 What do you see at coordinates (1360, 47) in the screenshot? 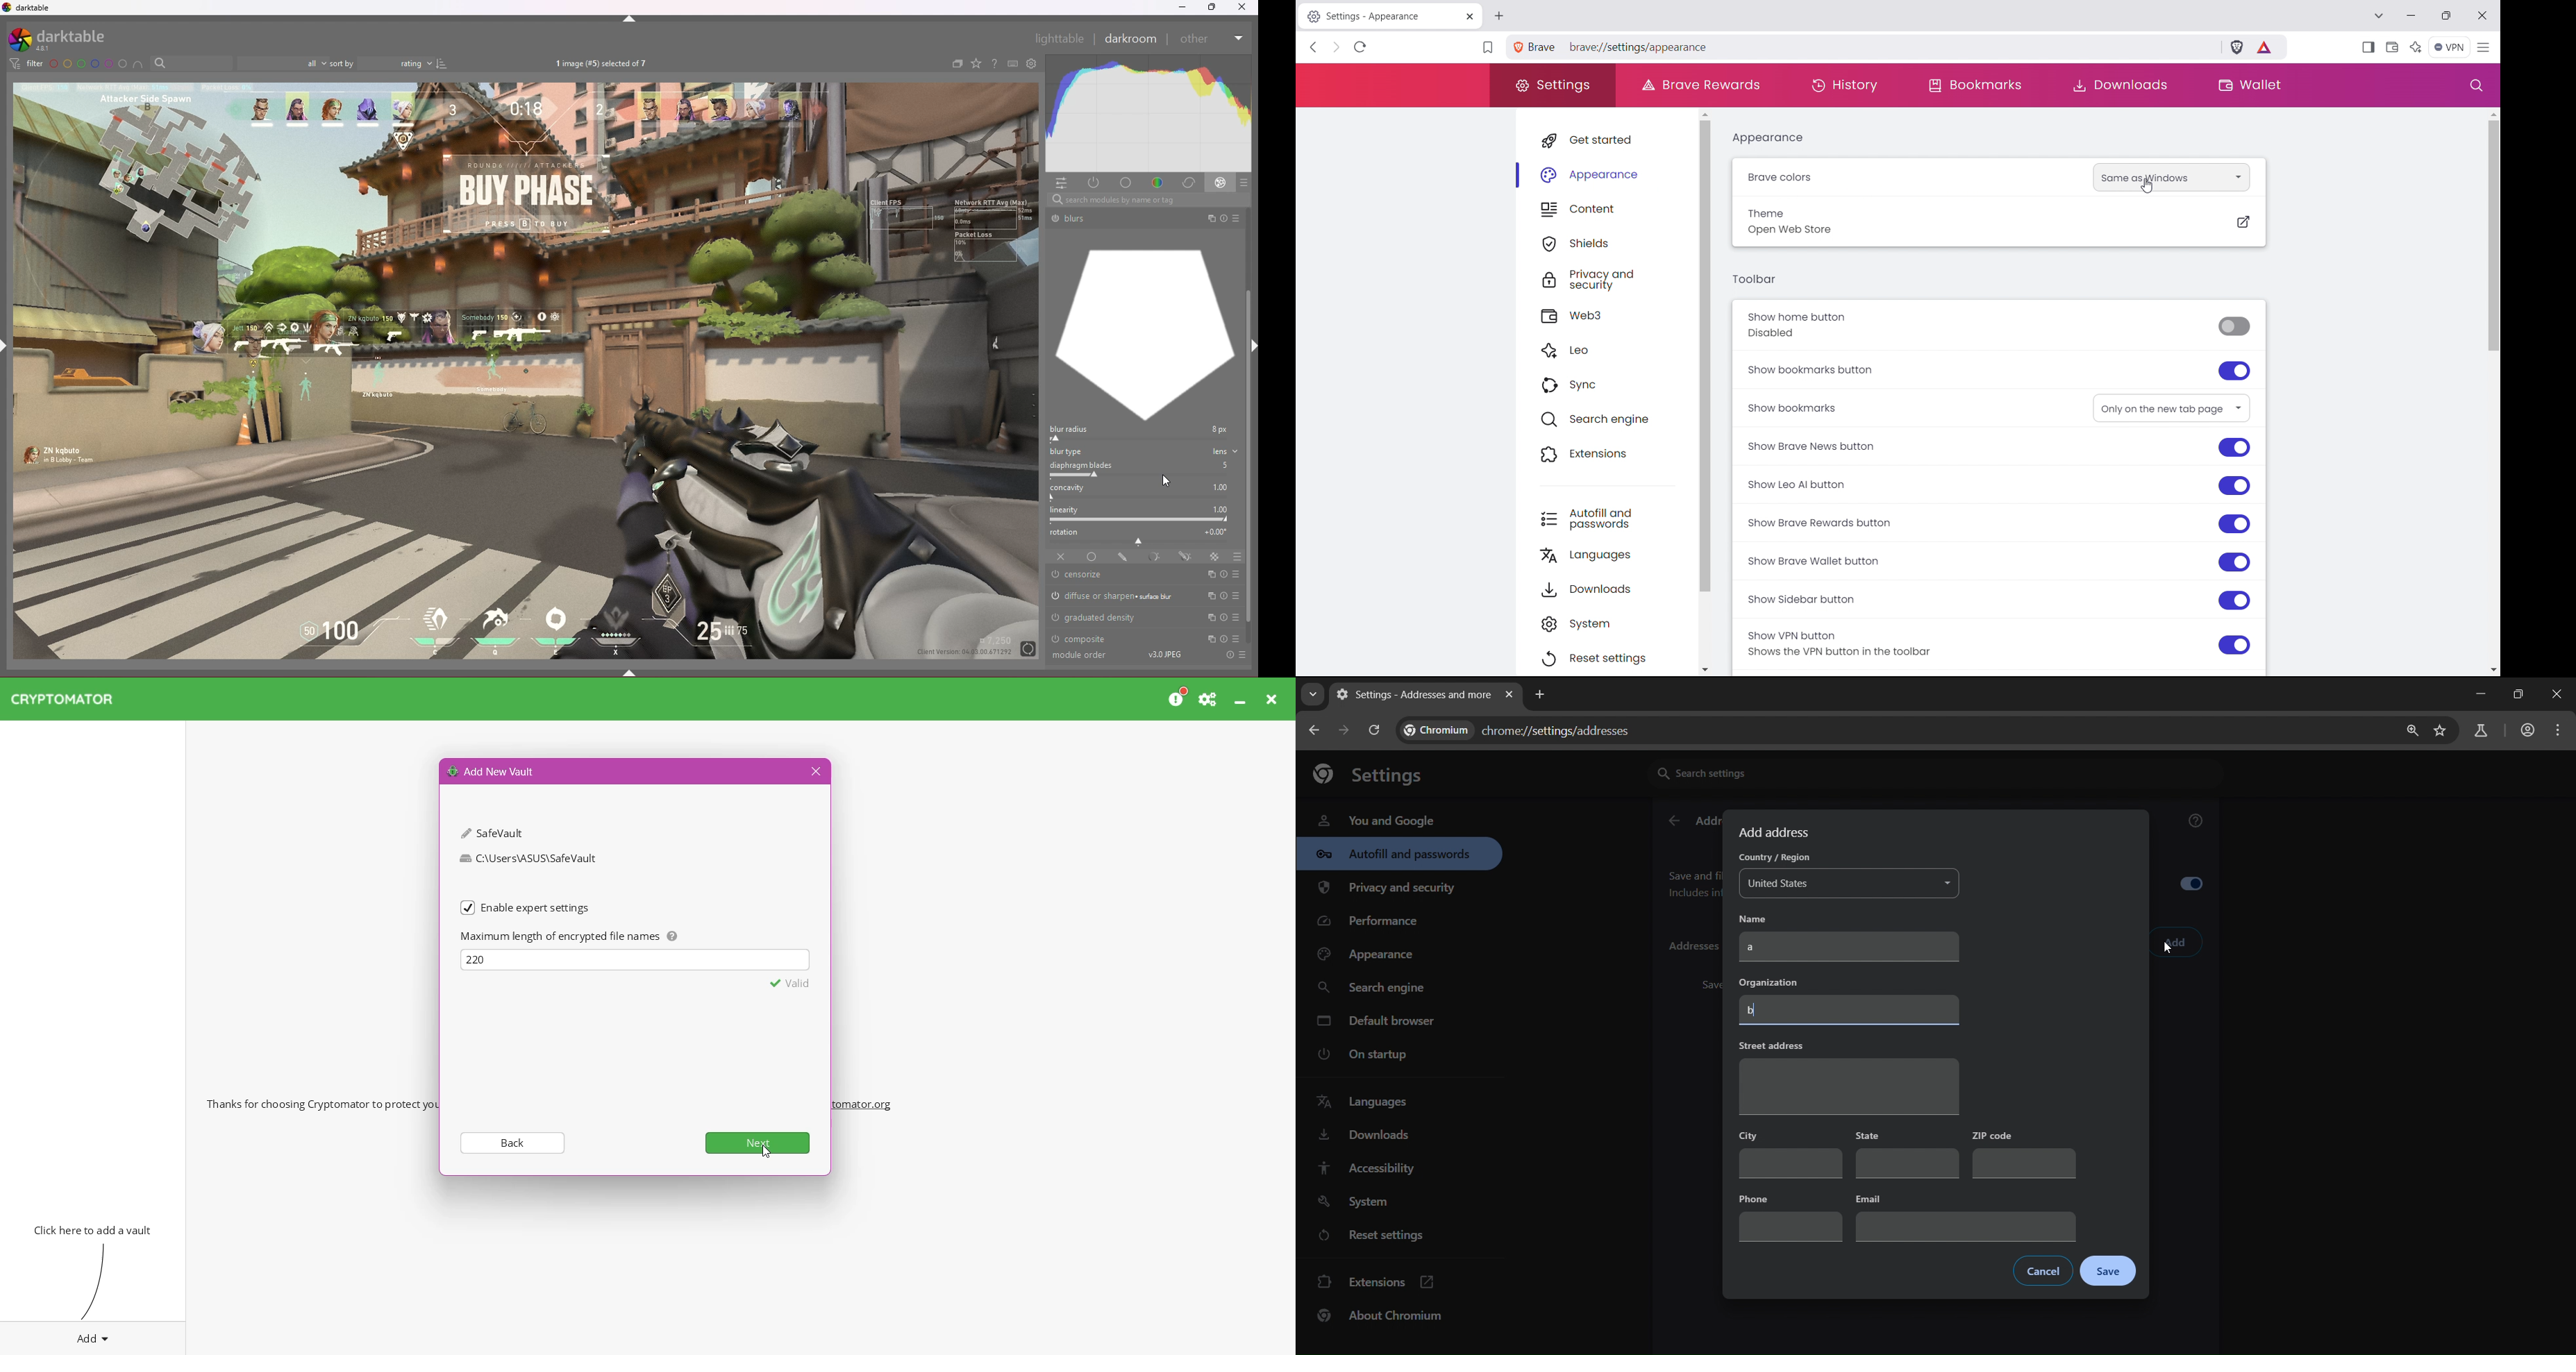
I see `refresh page` at bounding box center [1360, 47].